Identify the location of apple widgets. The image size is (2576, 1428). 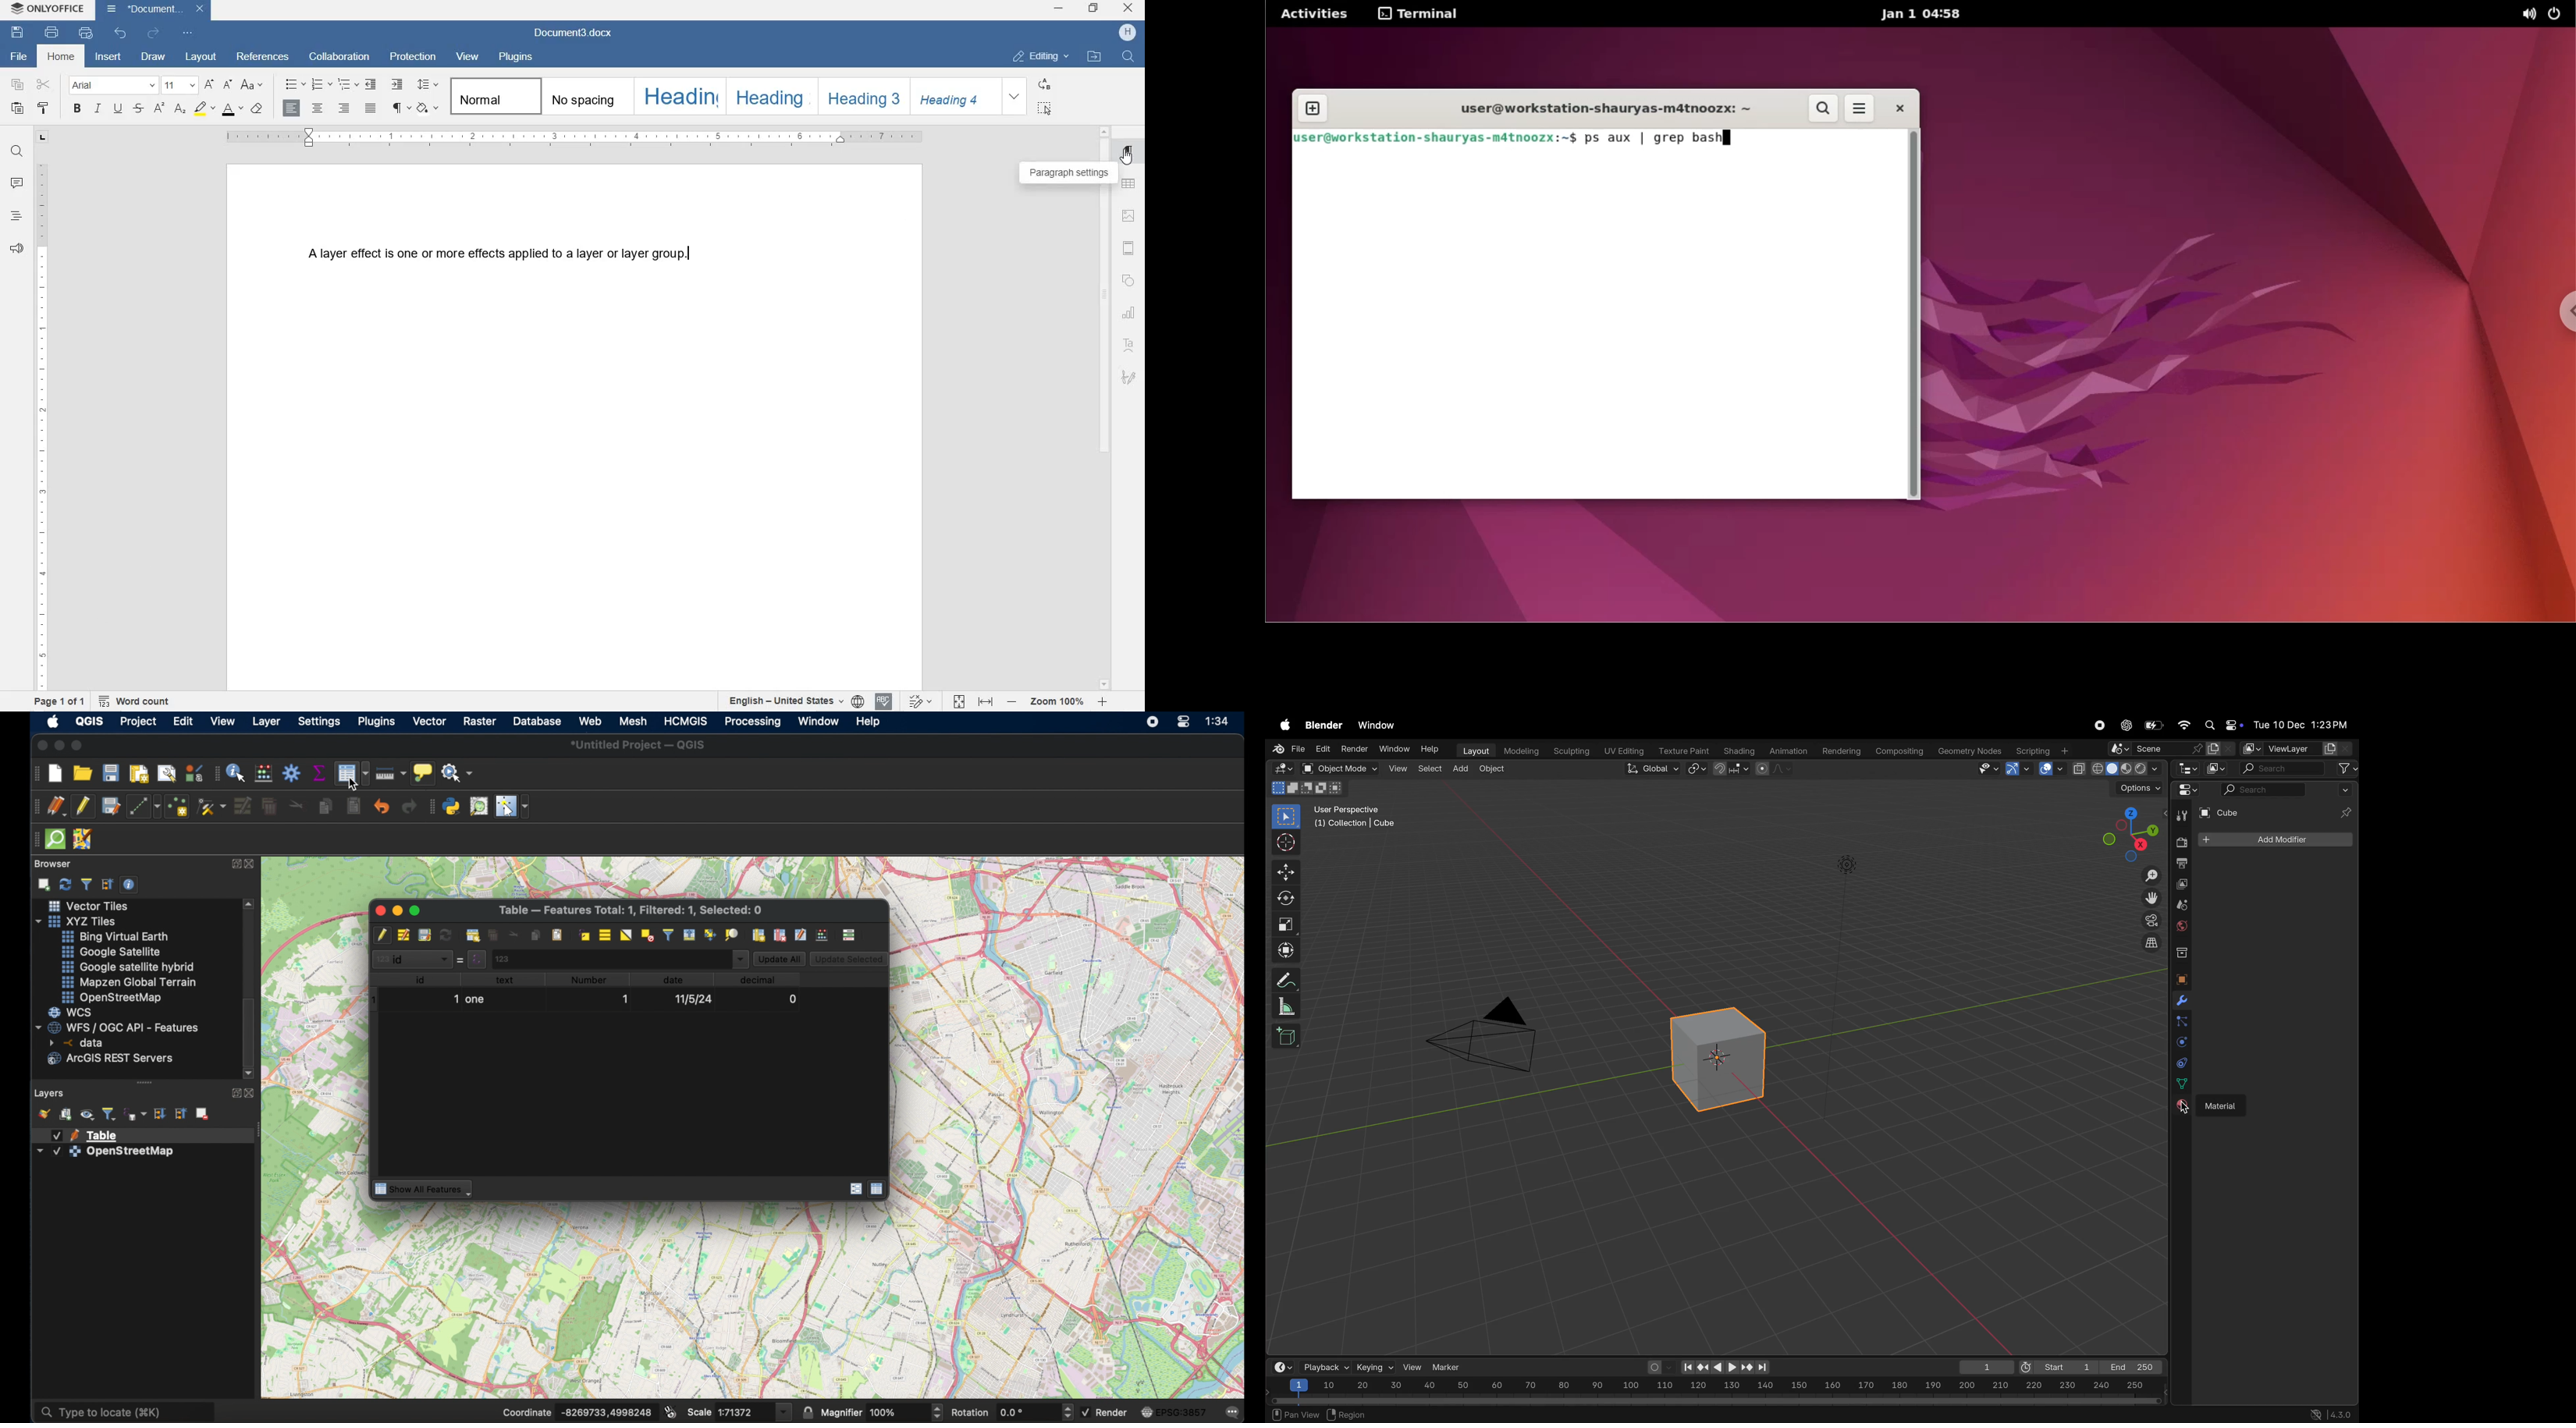
(2221, 725).